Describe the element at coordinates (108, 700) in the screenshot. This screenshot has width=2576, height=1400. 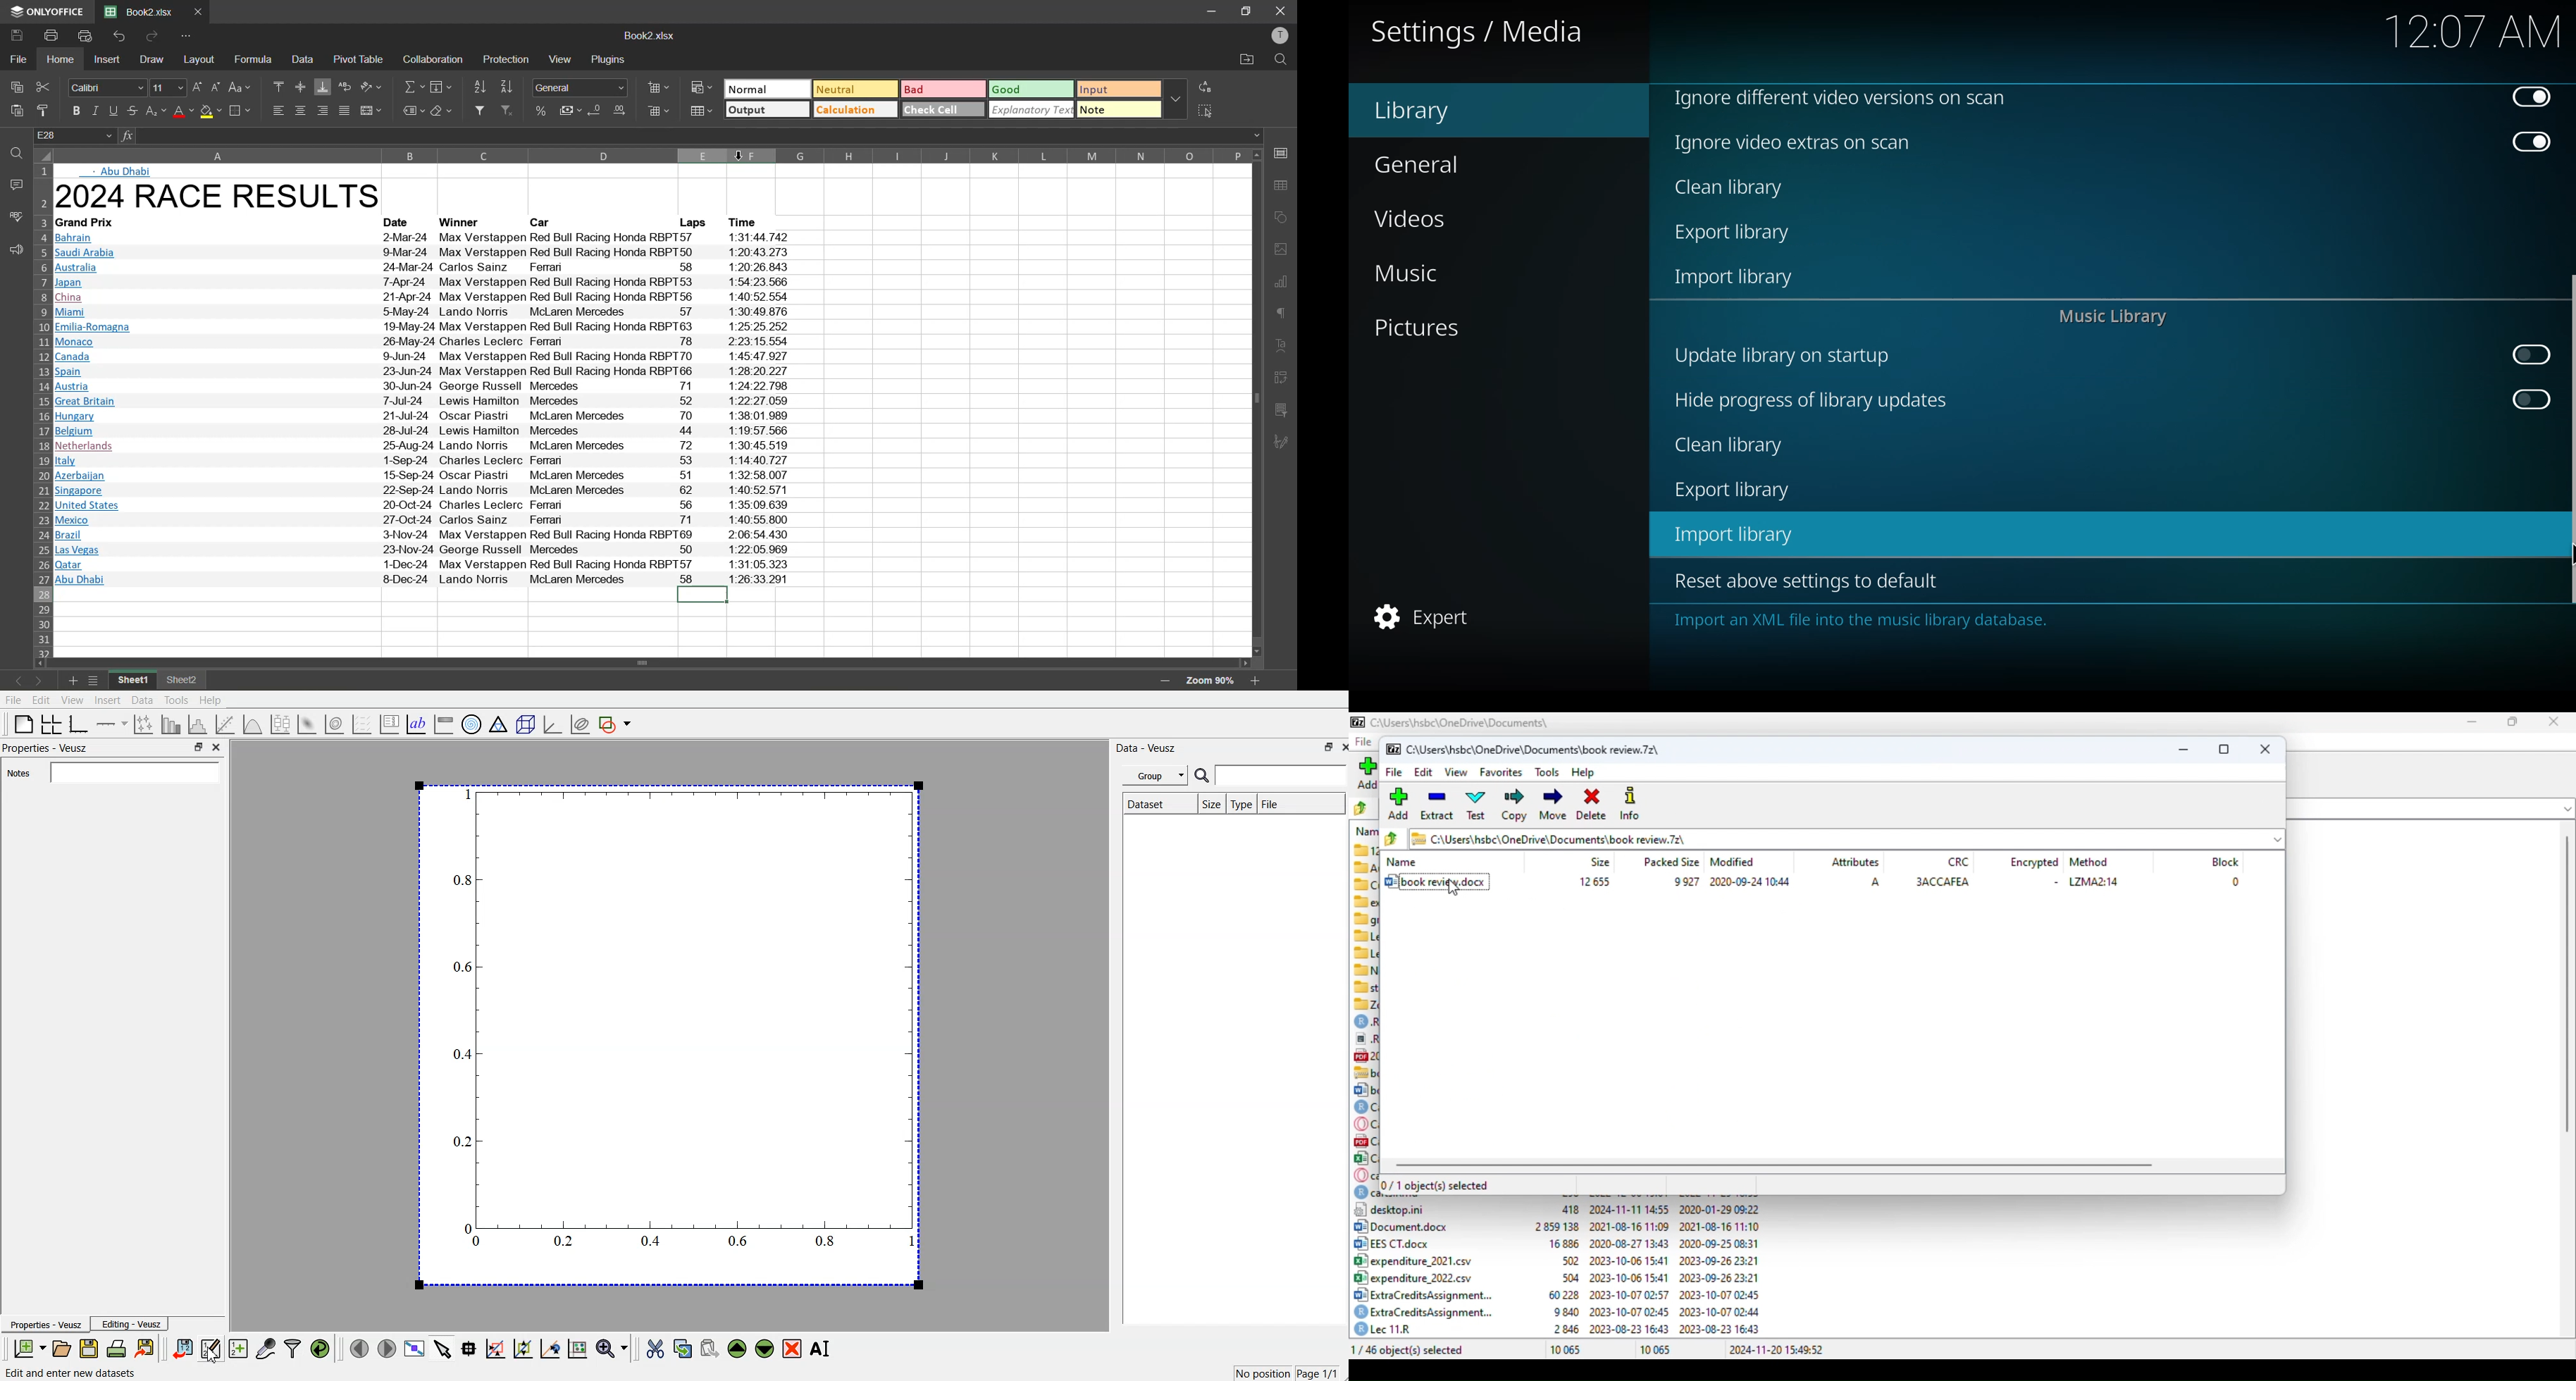
I see `Insert` at that location.